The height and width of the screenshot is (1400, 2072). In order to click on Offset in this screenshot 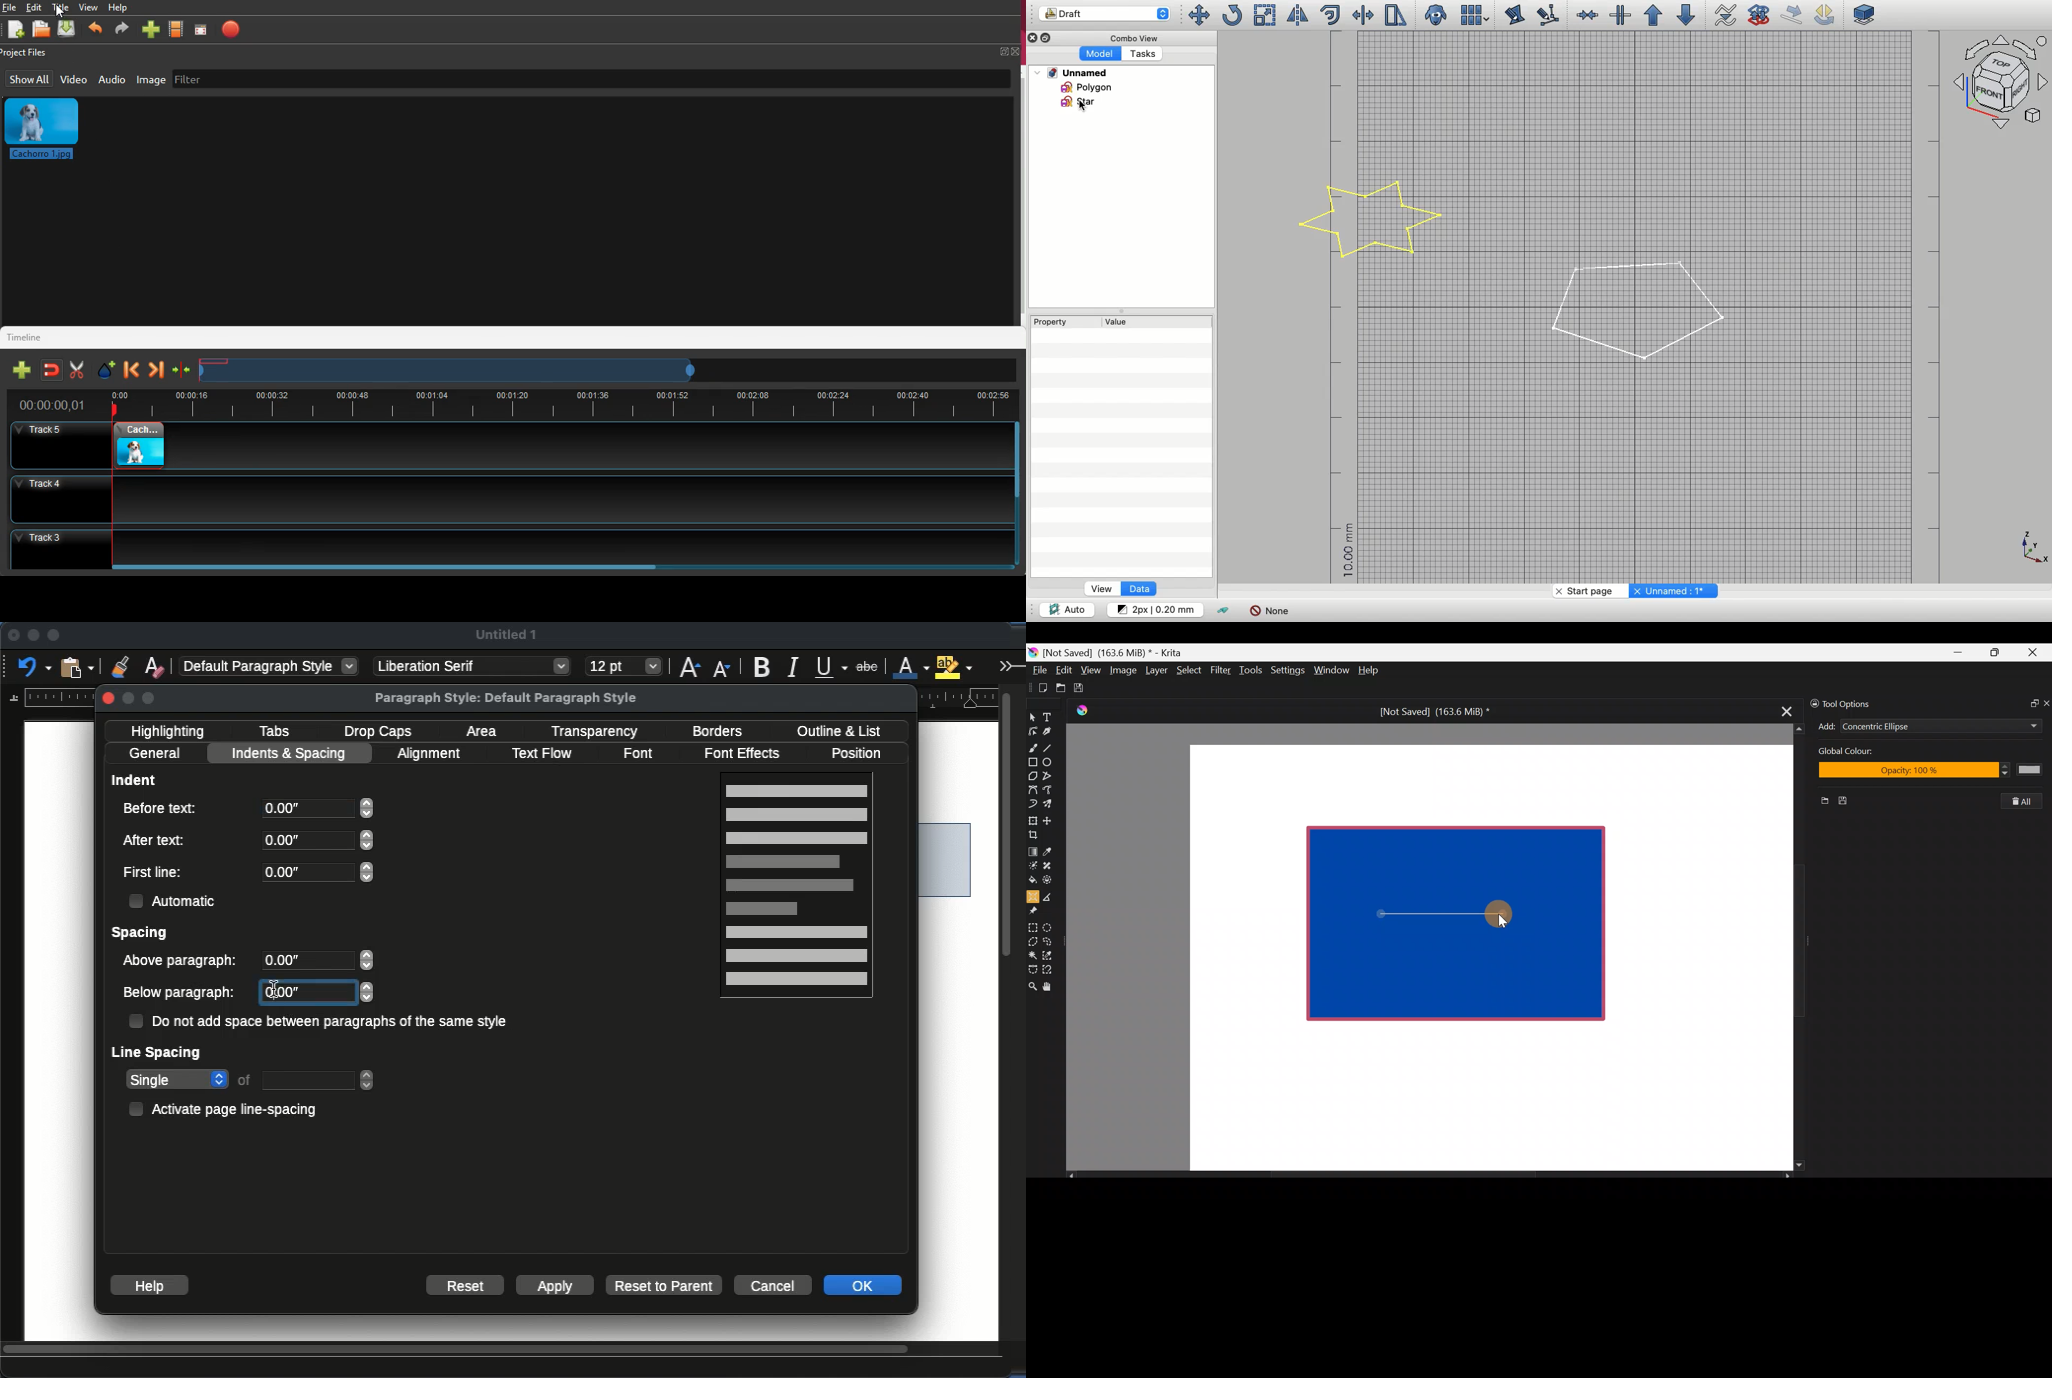, I will do `click(1330, 15)`.